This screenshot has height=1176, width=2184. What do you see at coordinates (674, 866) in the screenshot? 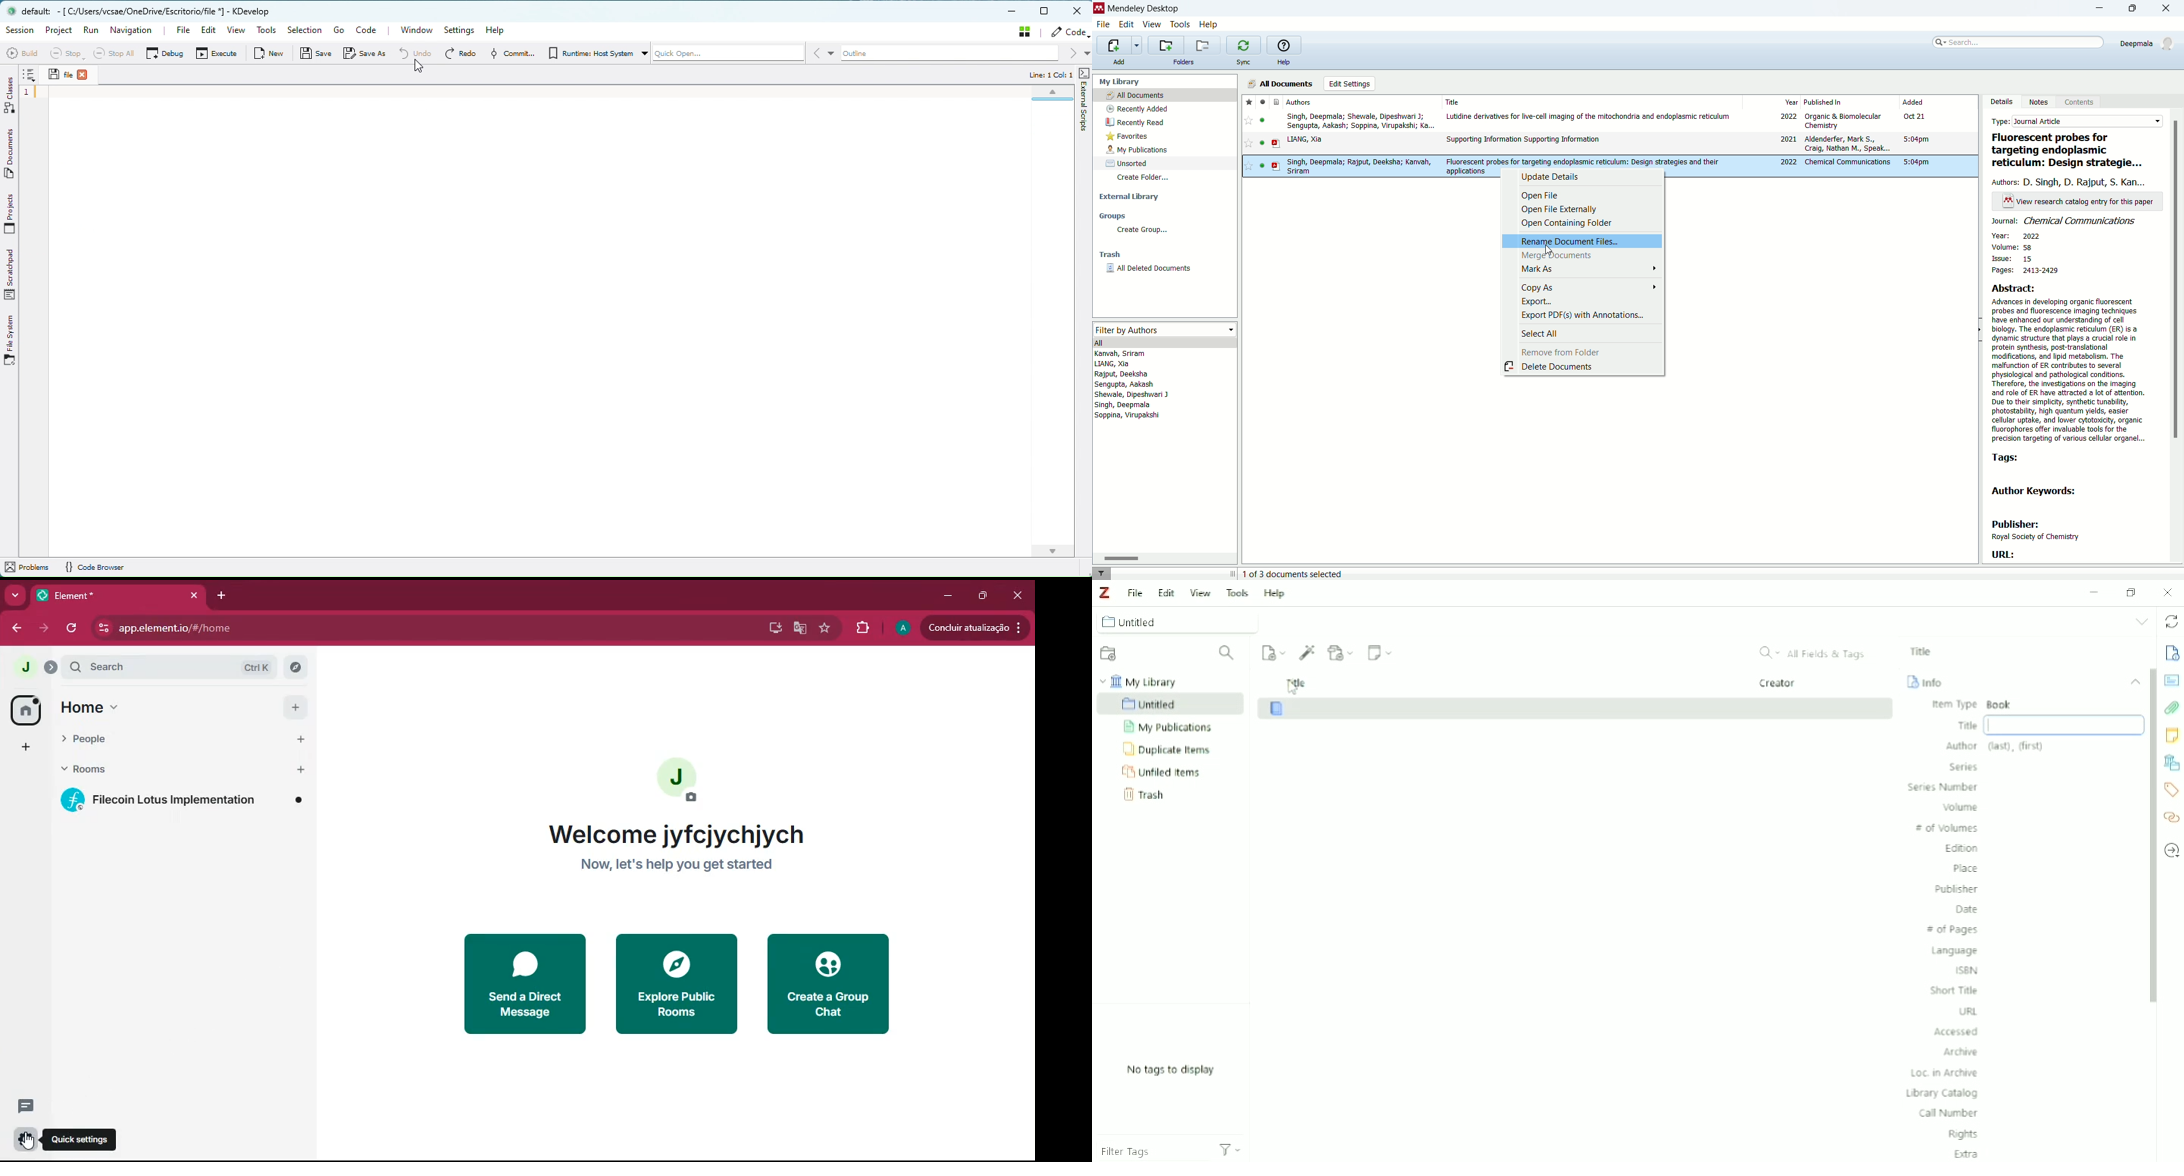
I see `Now, let's help you get started` at bounding box center [674, 866].